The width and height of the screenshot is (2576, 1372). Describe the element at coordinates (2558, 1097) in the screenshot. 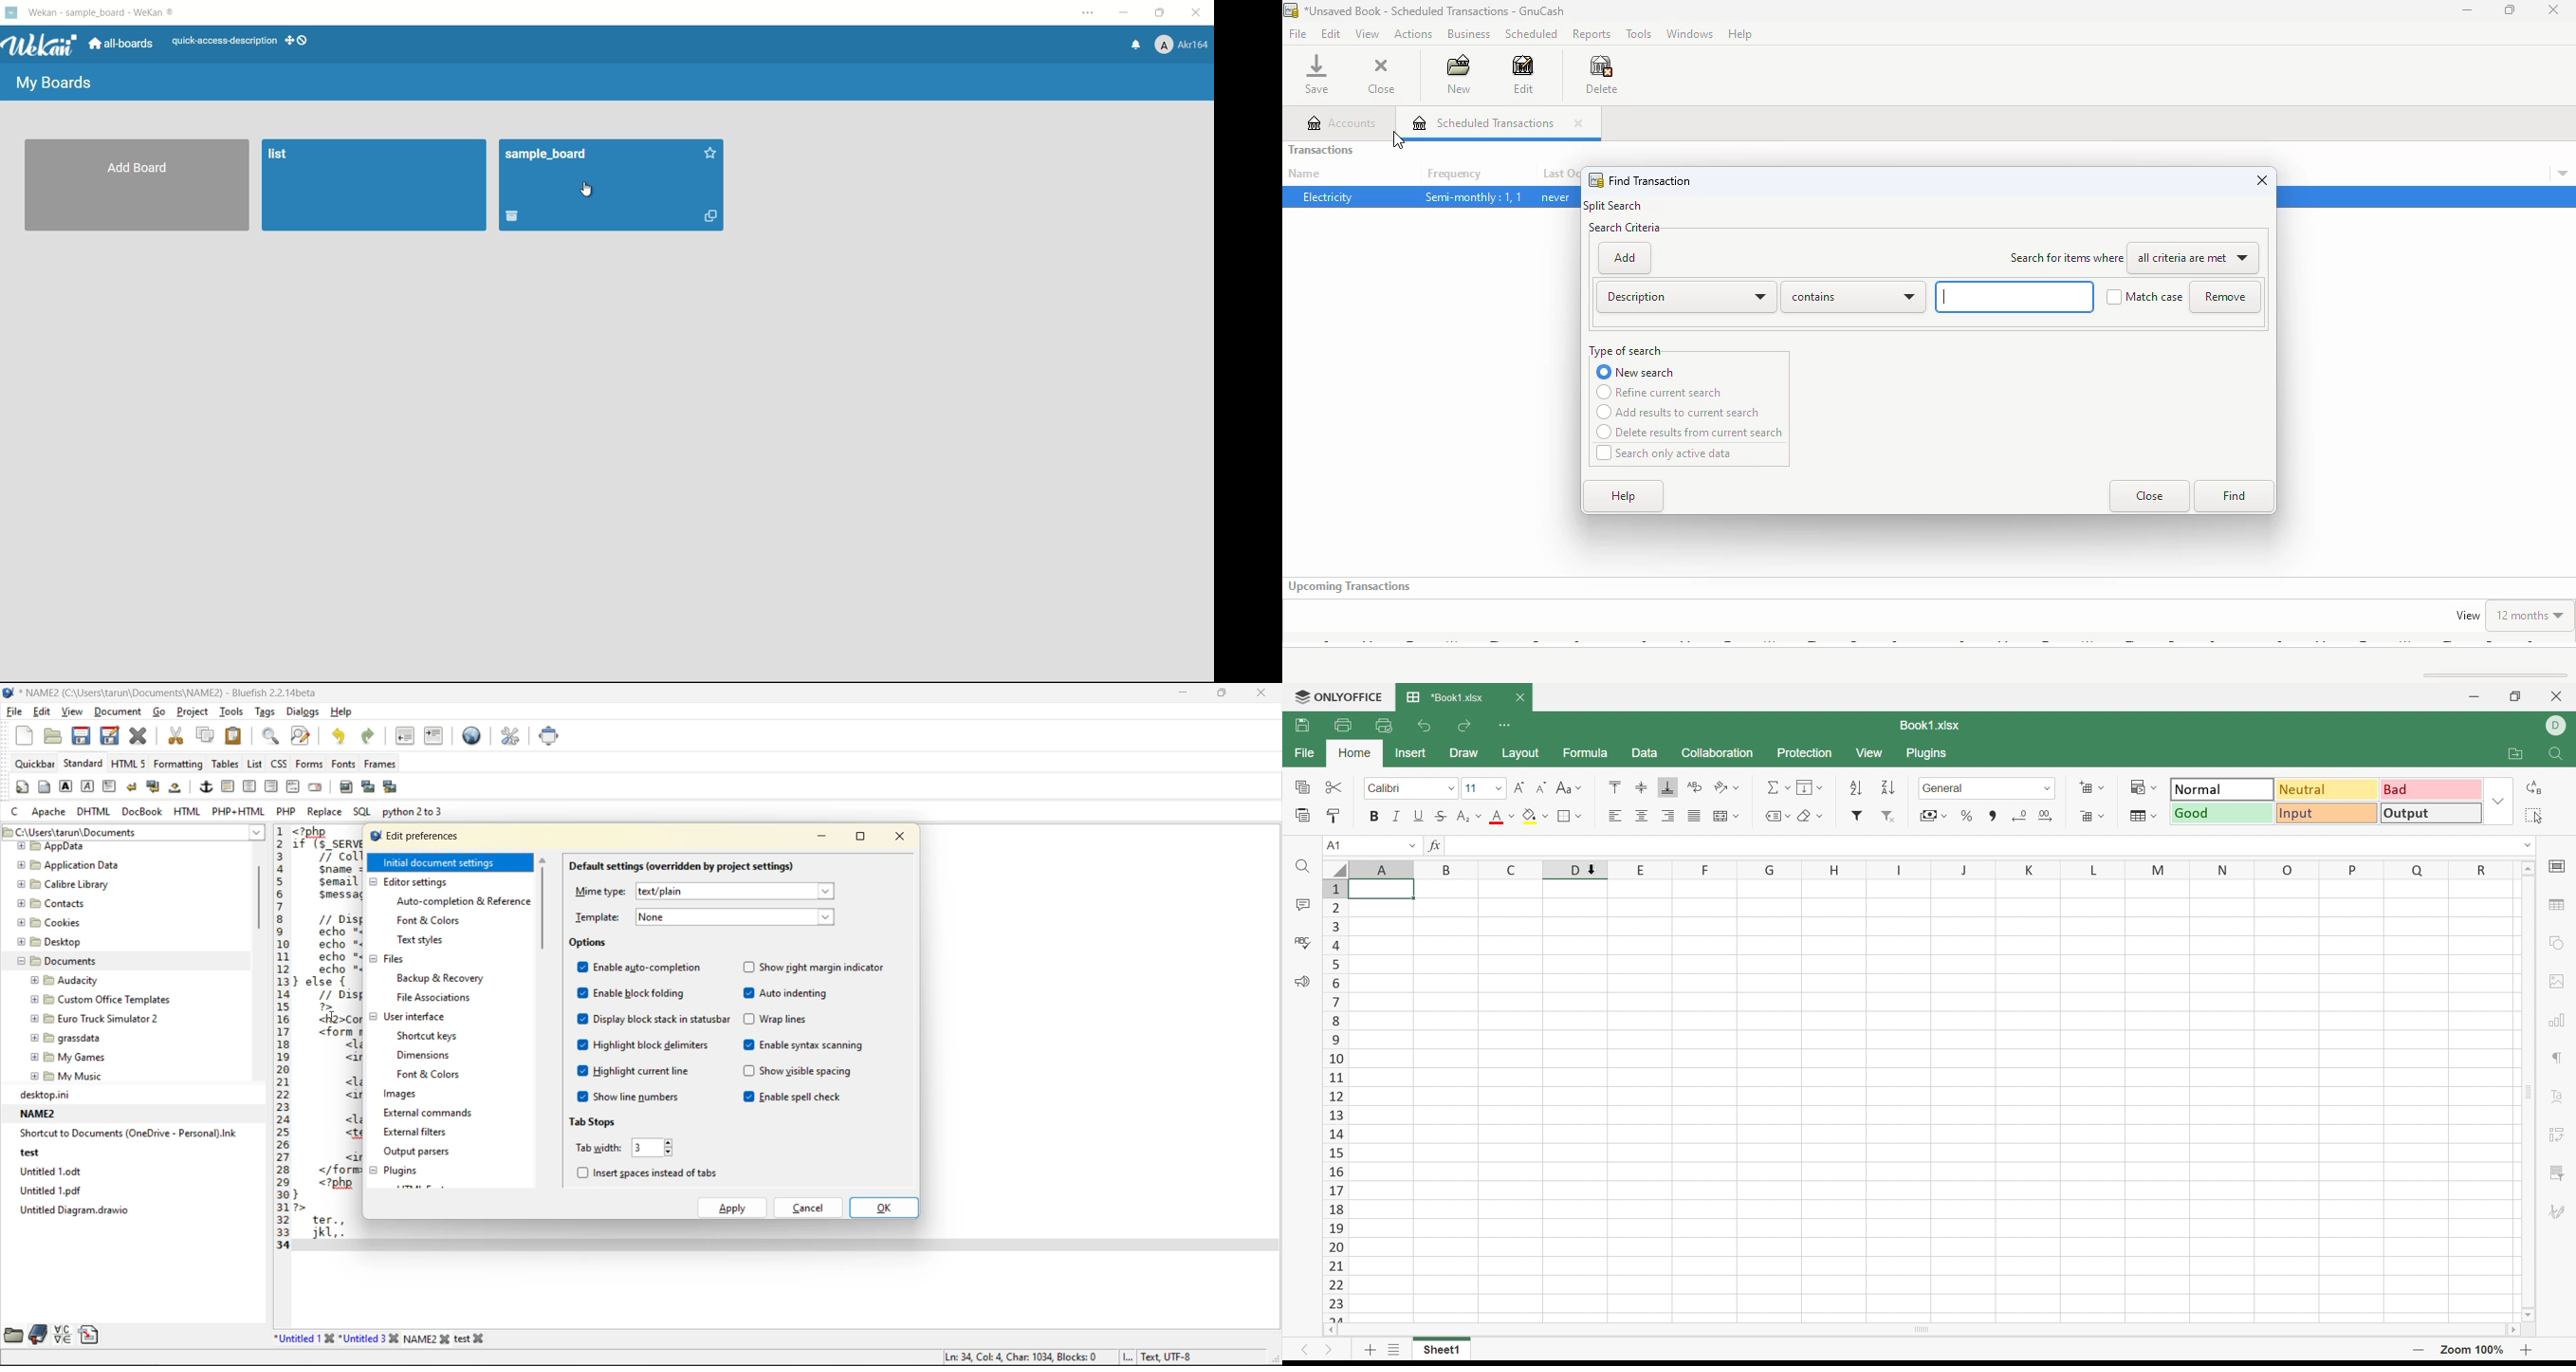

I see `Text Art settings` at that location.